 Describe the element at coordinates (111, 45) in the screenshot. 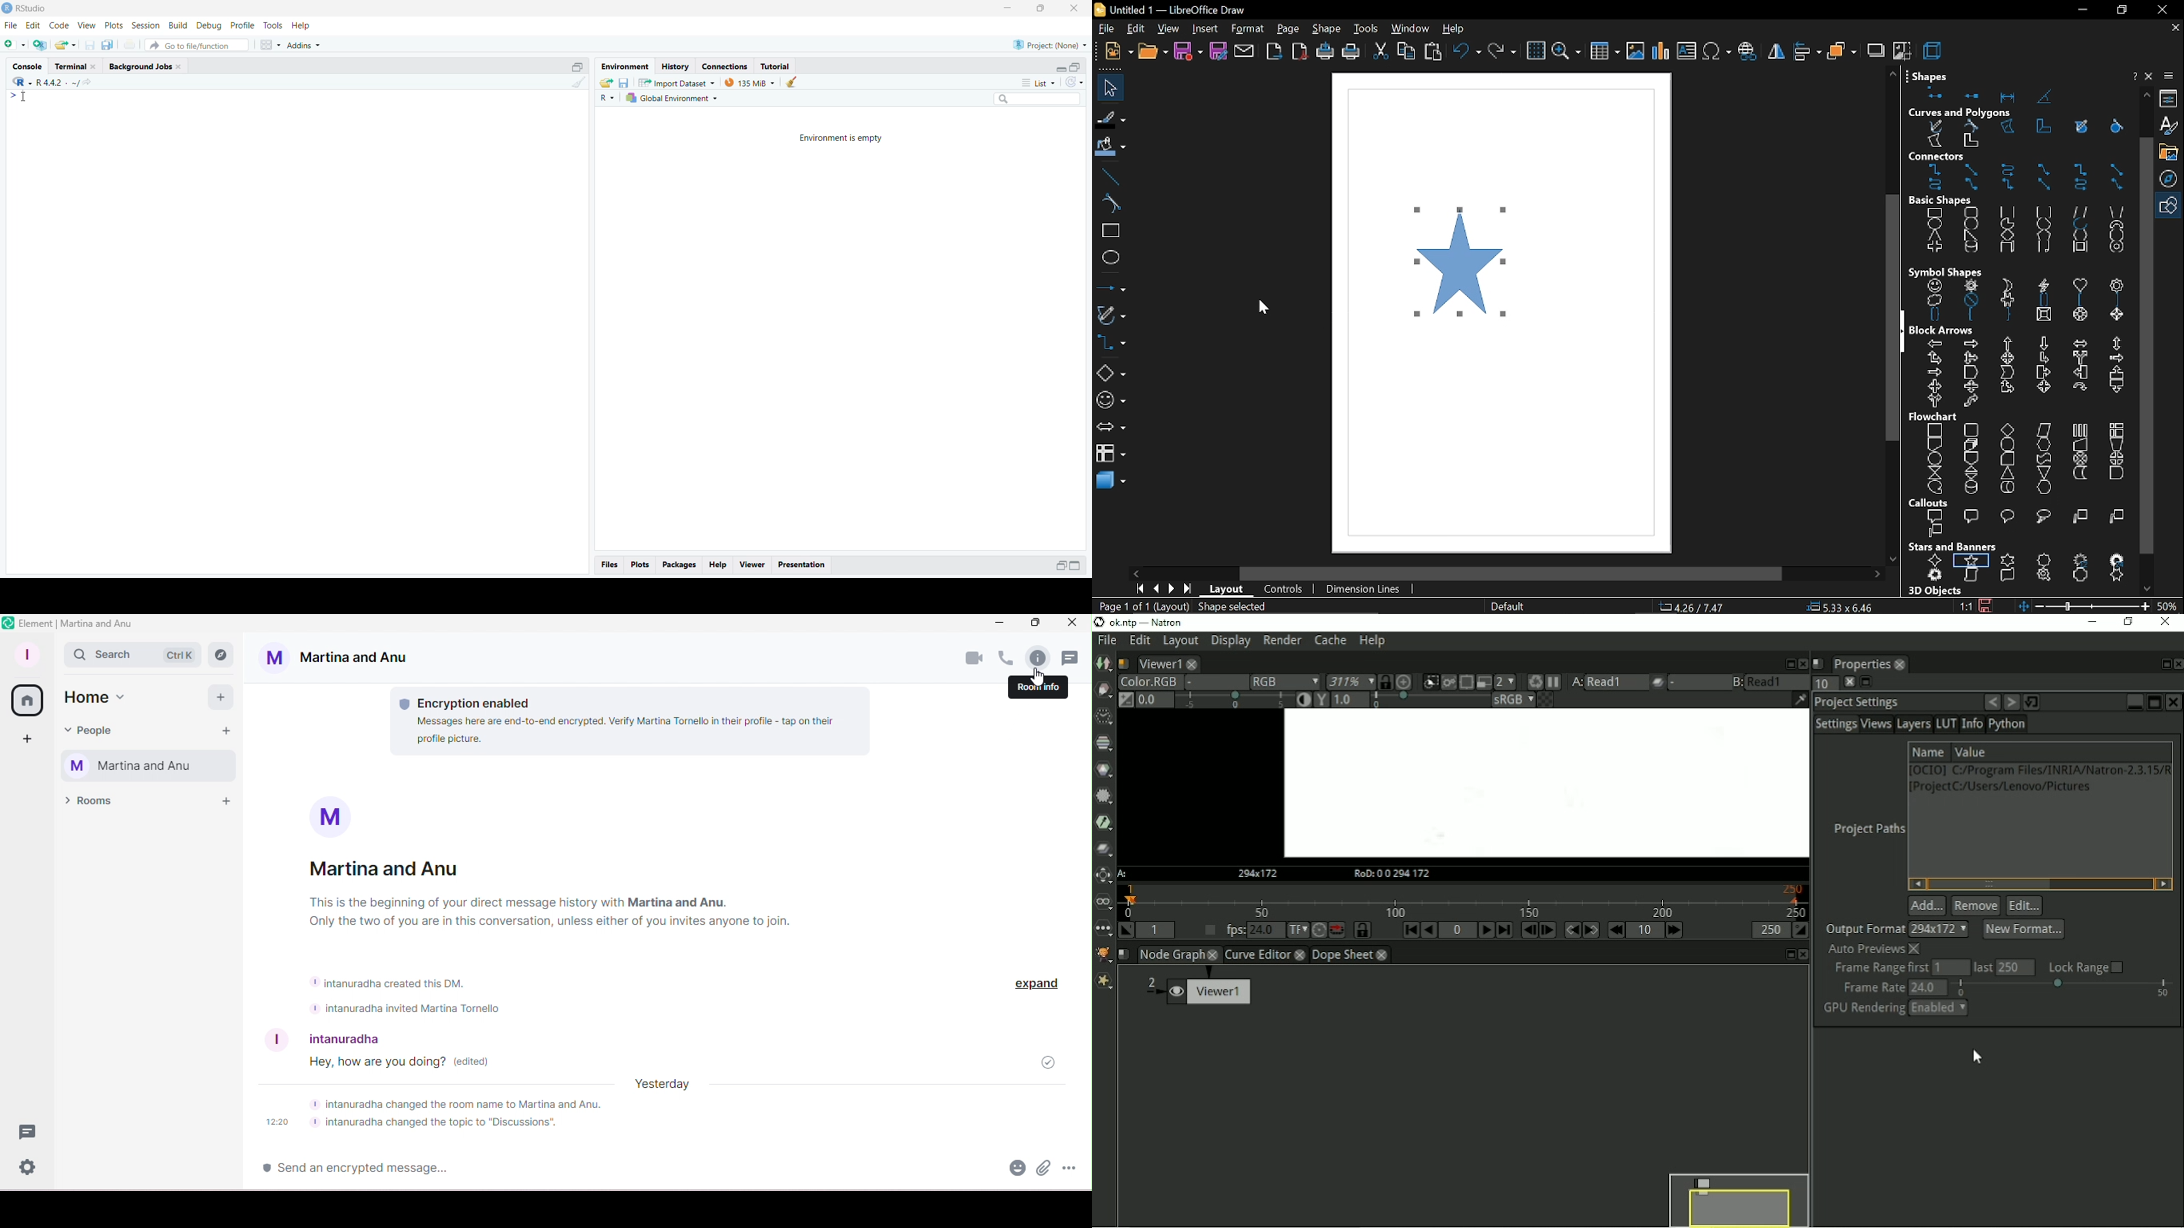

I see `Save all open documents (Ctrl + Alt + S)` at that location.